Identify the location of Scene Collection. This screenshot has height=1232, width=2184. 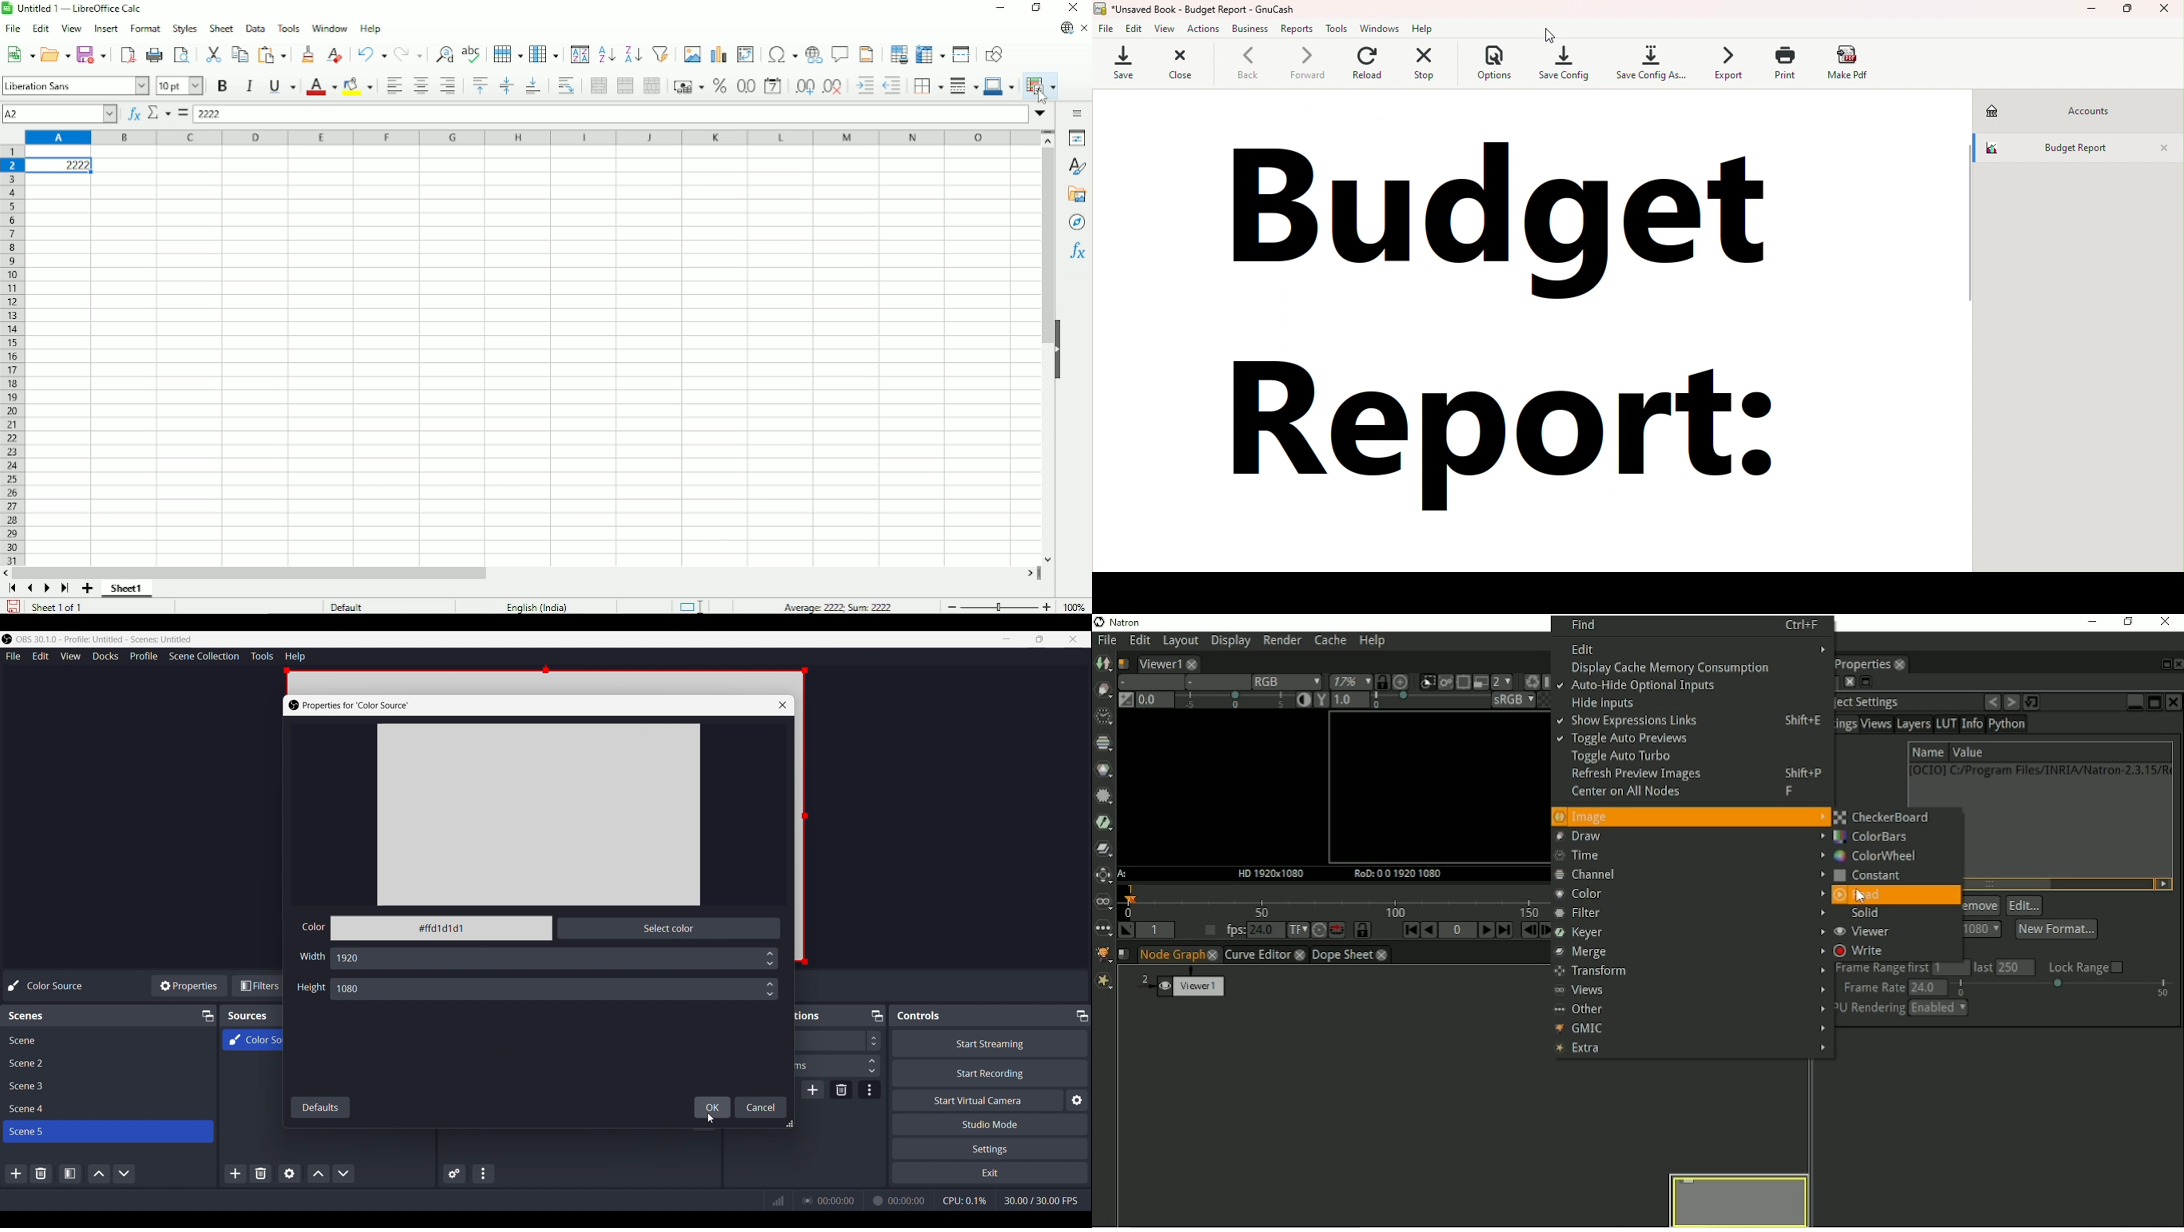
(205, 657).